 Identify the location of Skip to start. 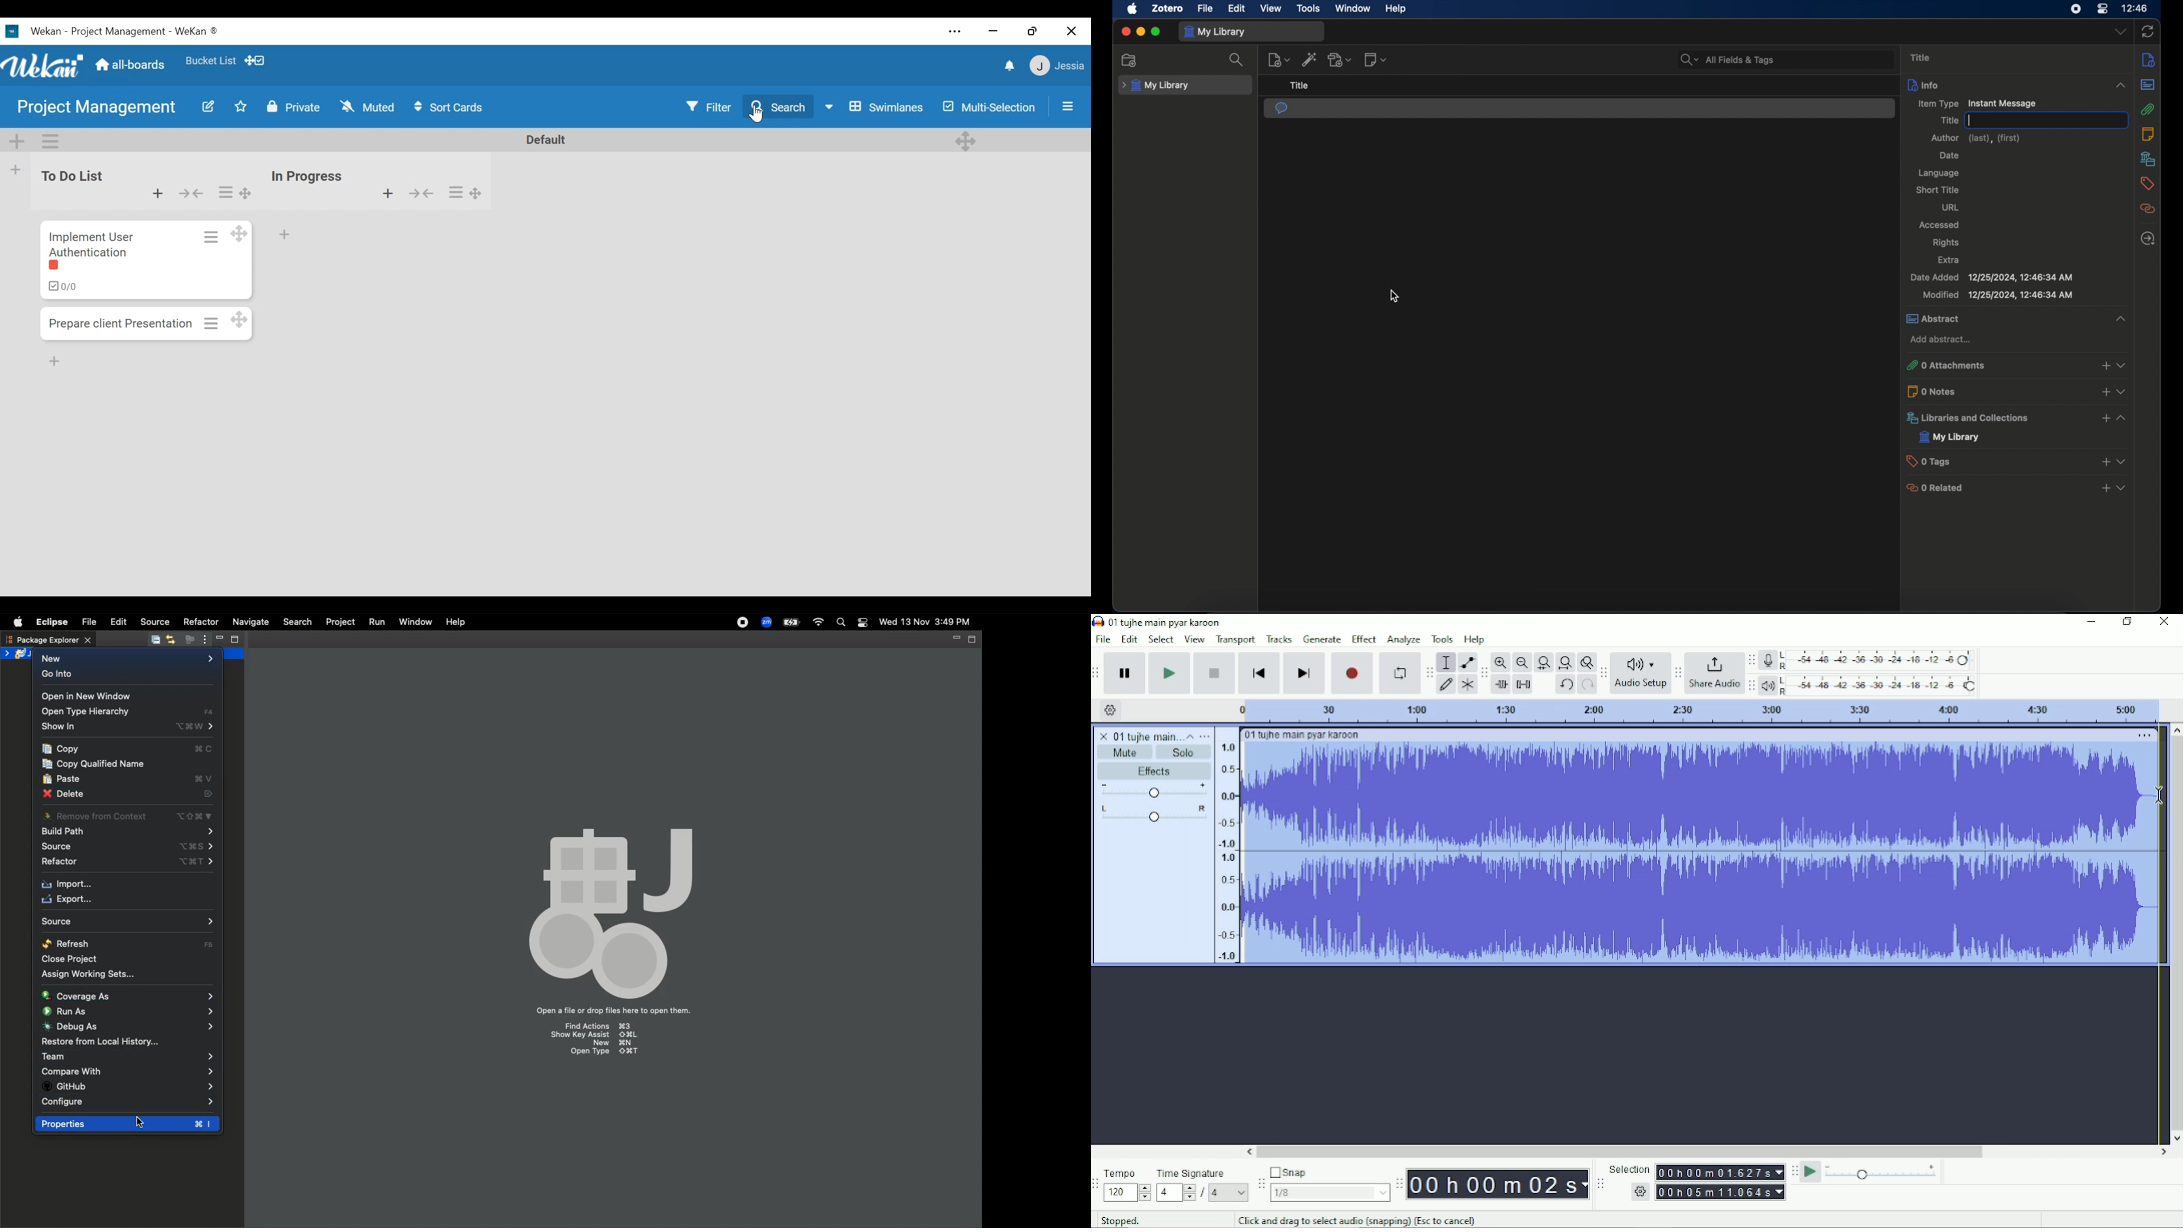
(1260, 673).